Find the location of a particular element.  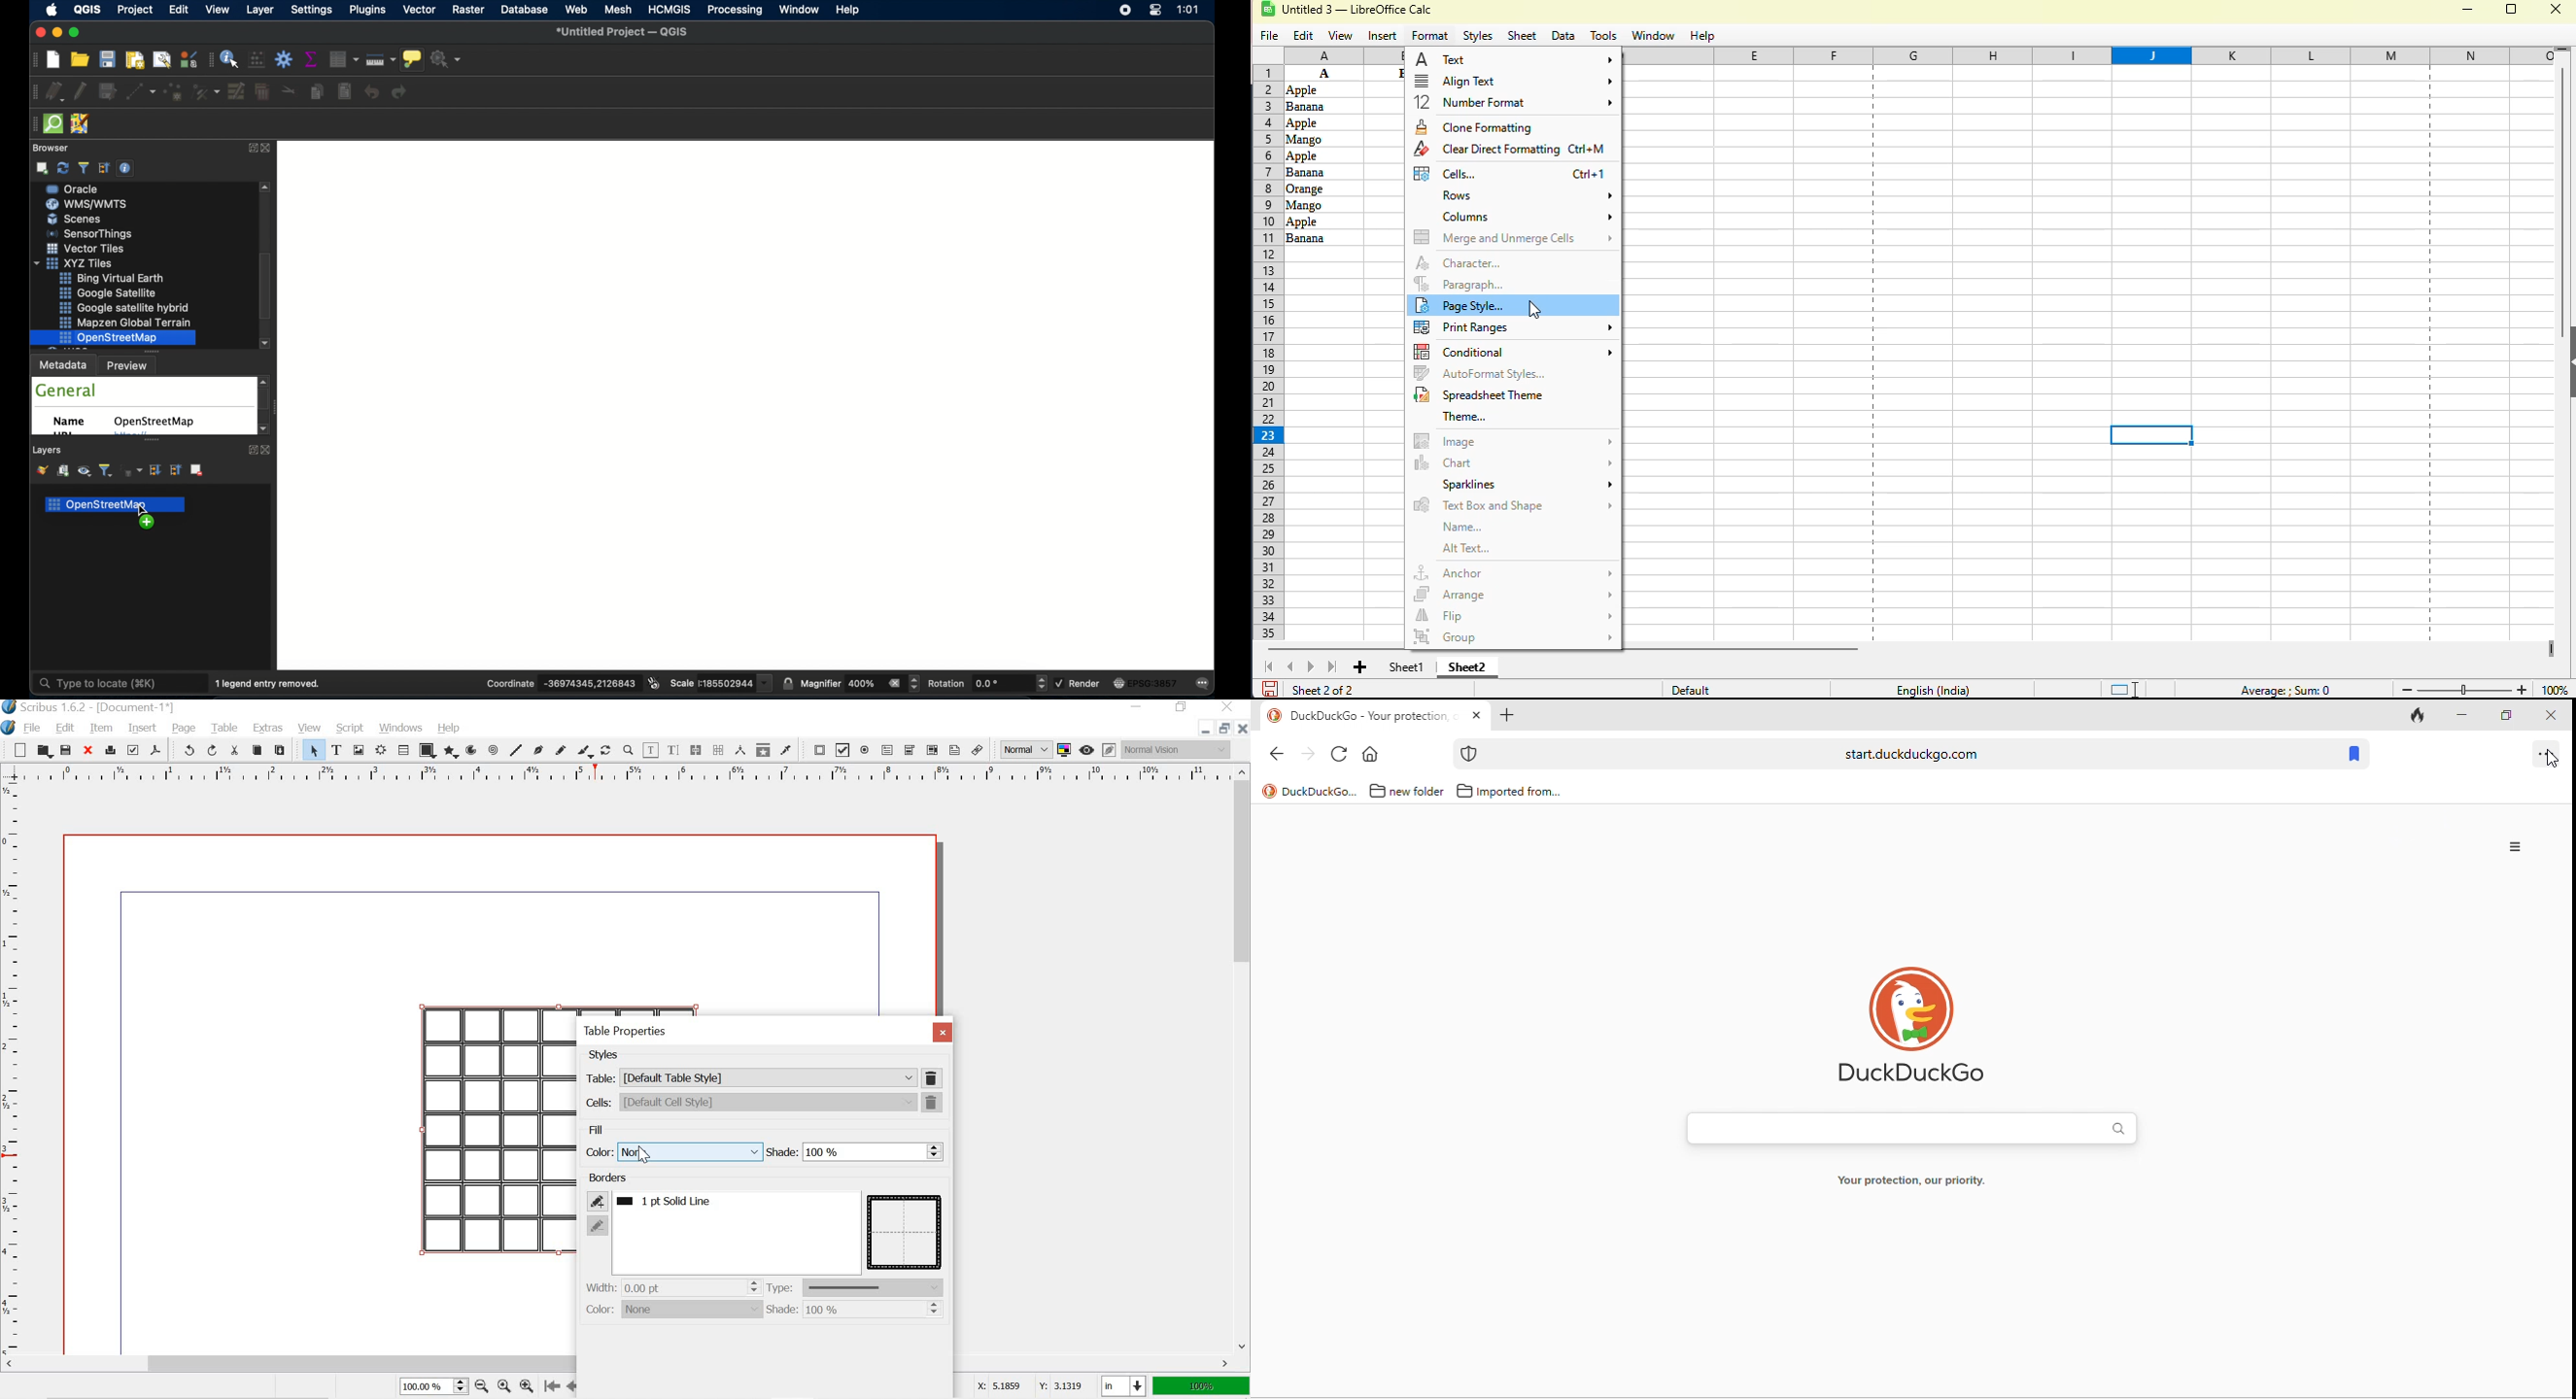

paste is located at coordinates (284, 752).